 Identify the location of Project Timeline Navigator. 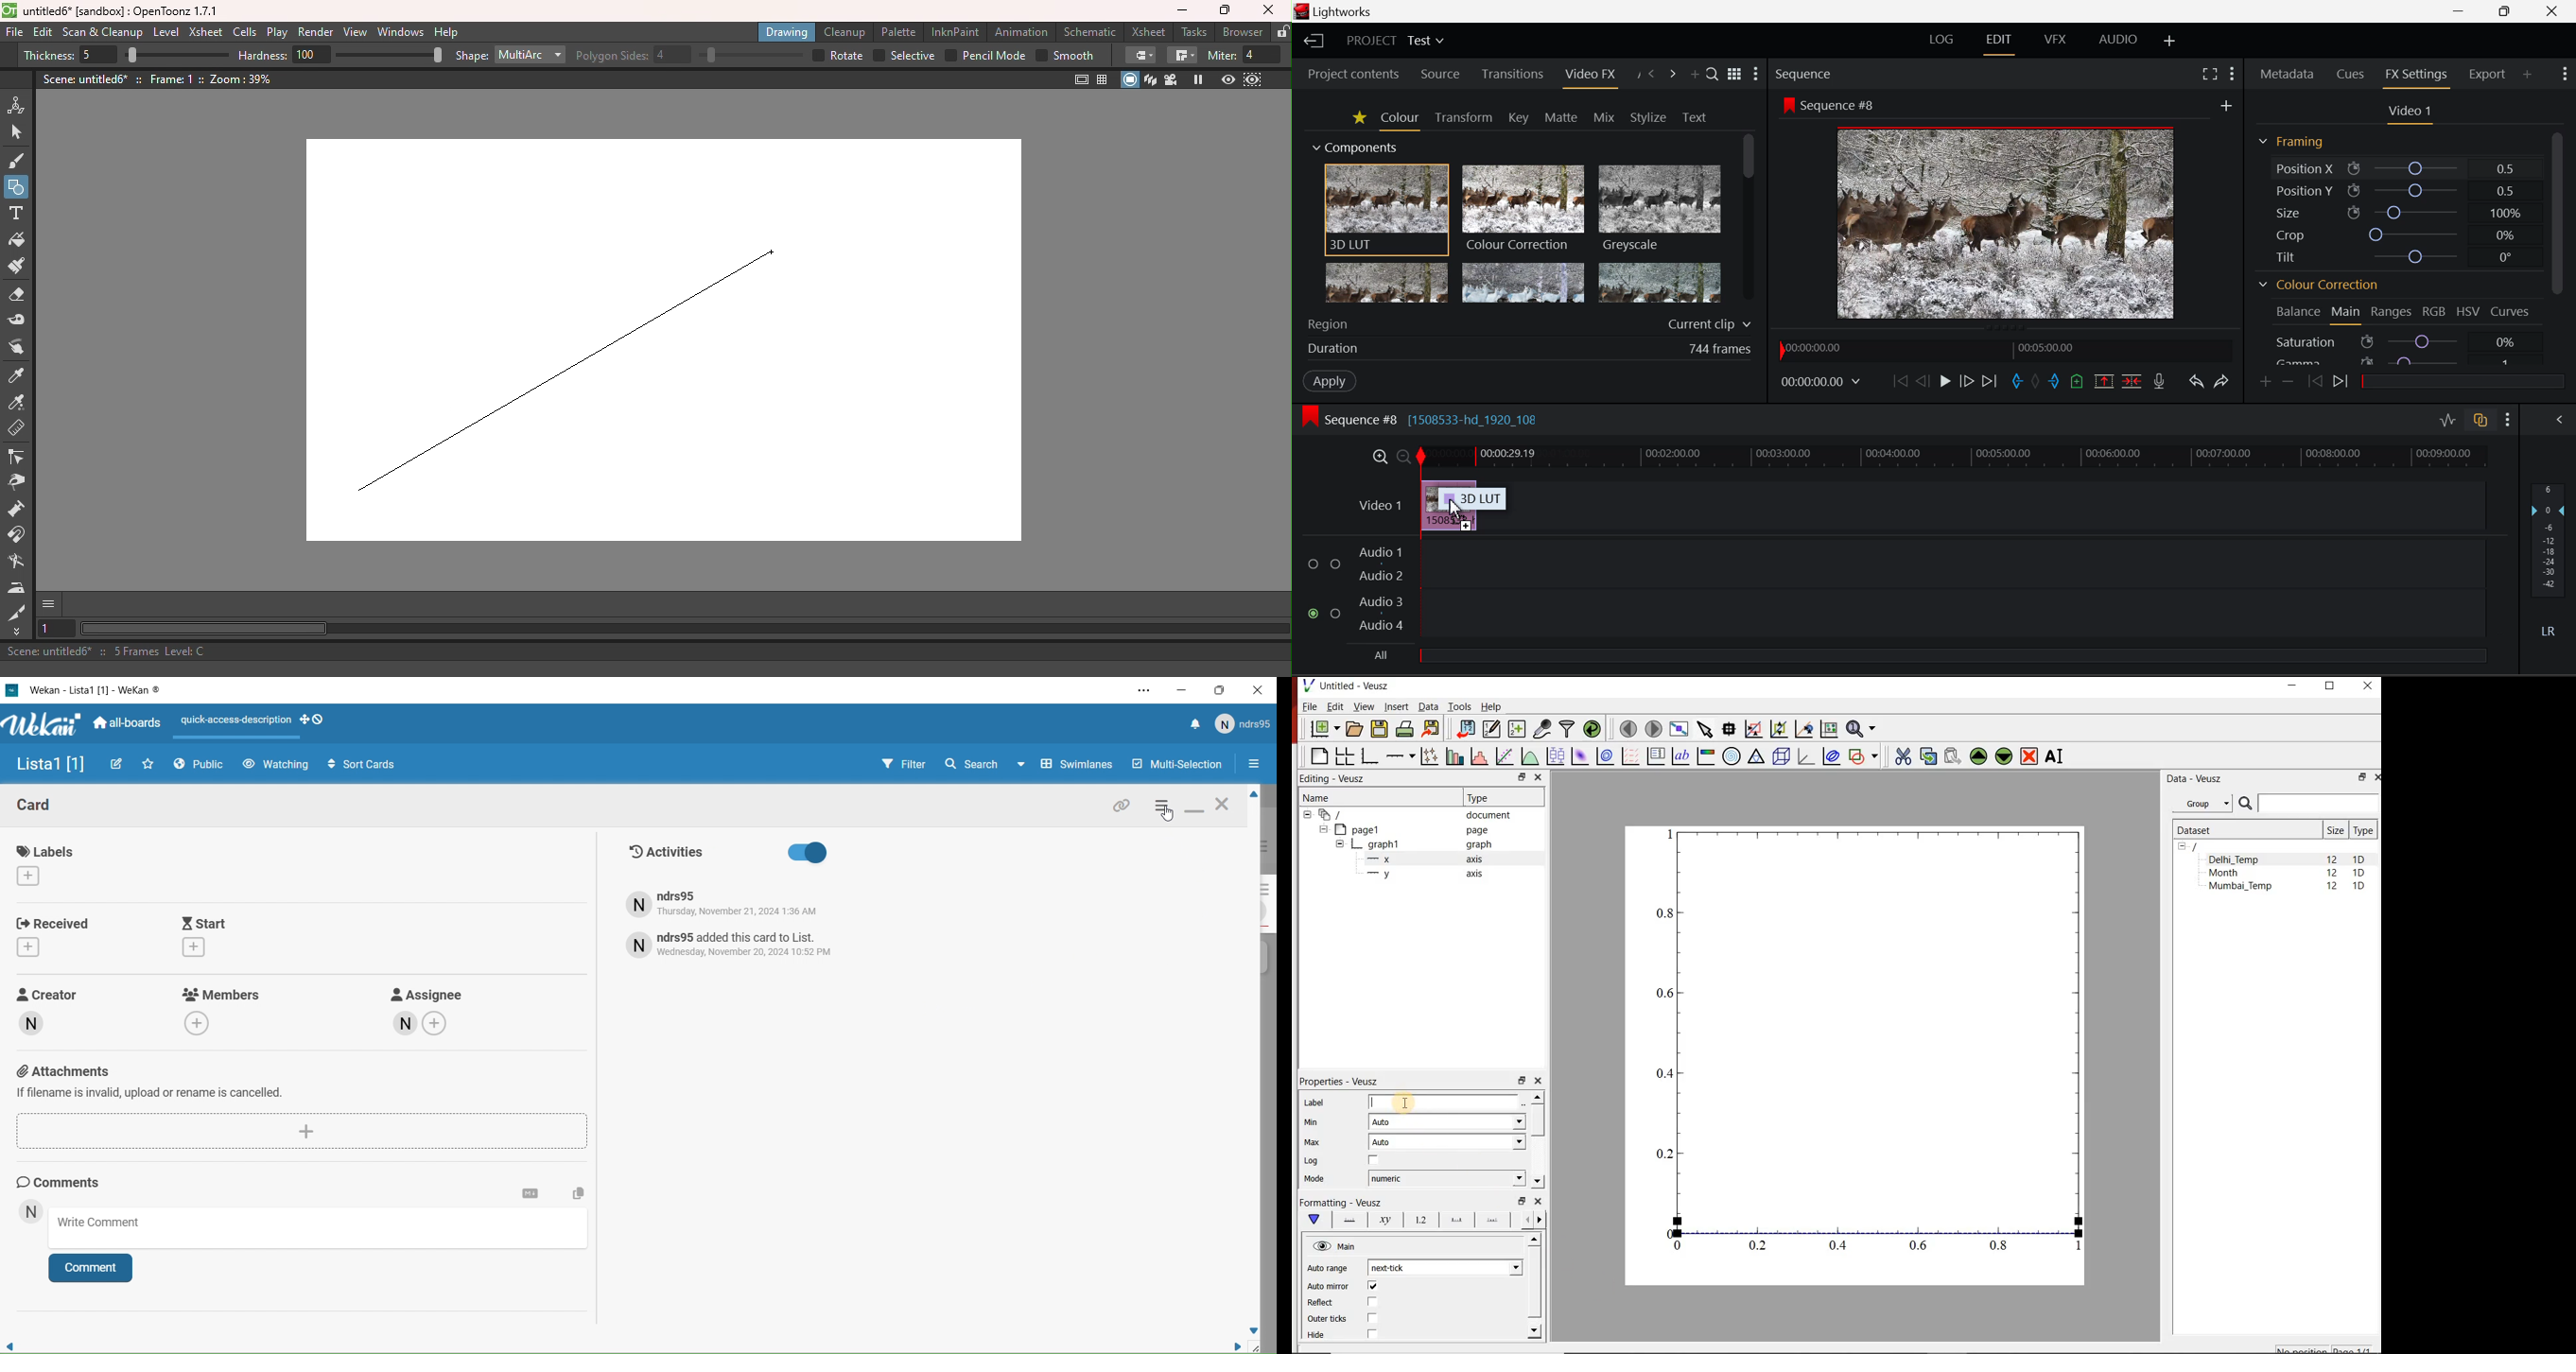
(2004, 351).